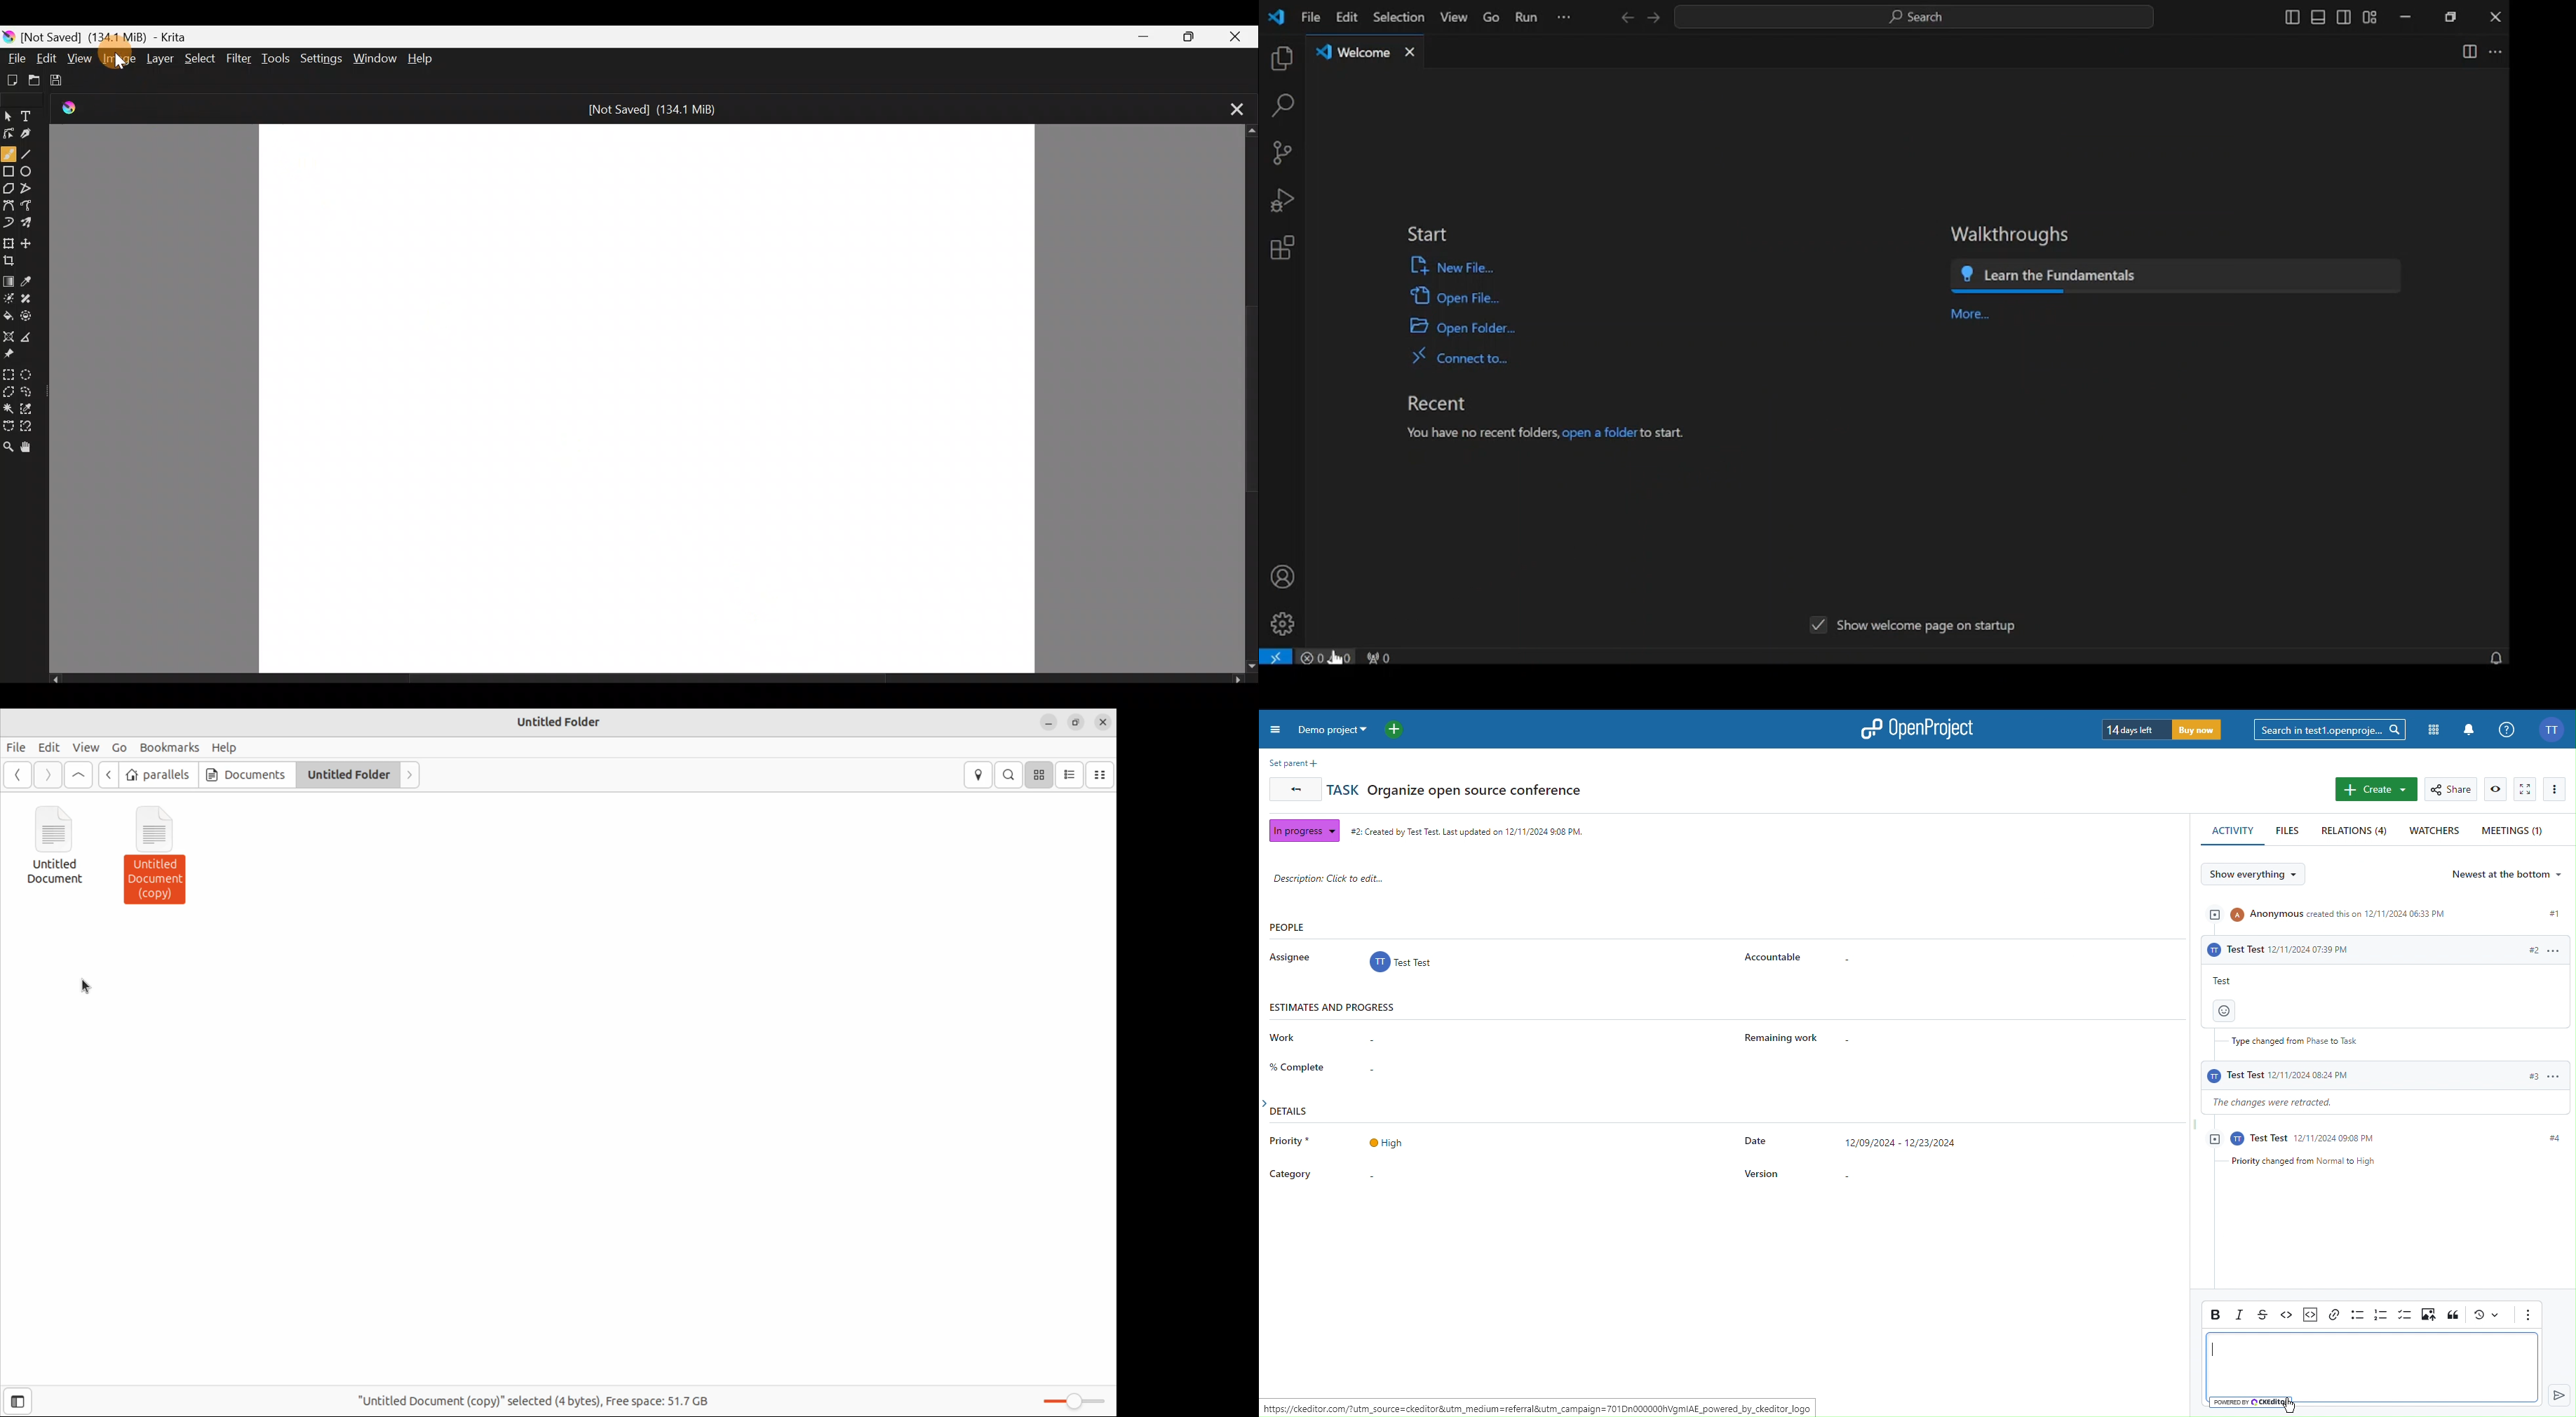 The image size is (2576, 1428). What do you see at coordinates (1648, 1154) in the screenshot?
I see `Details` at bounding box center [1648, 1154].